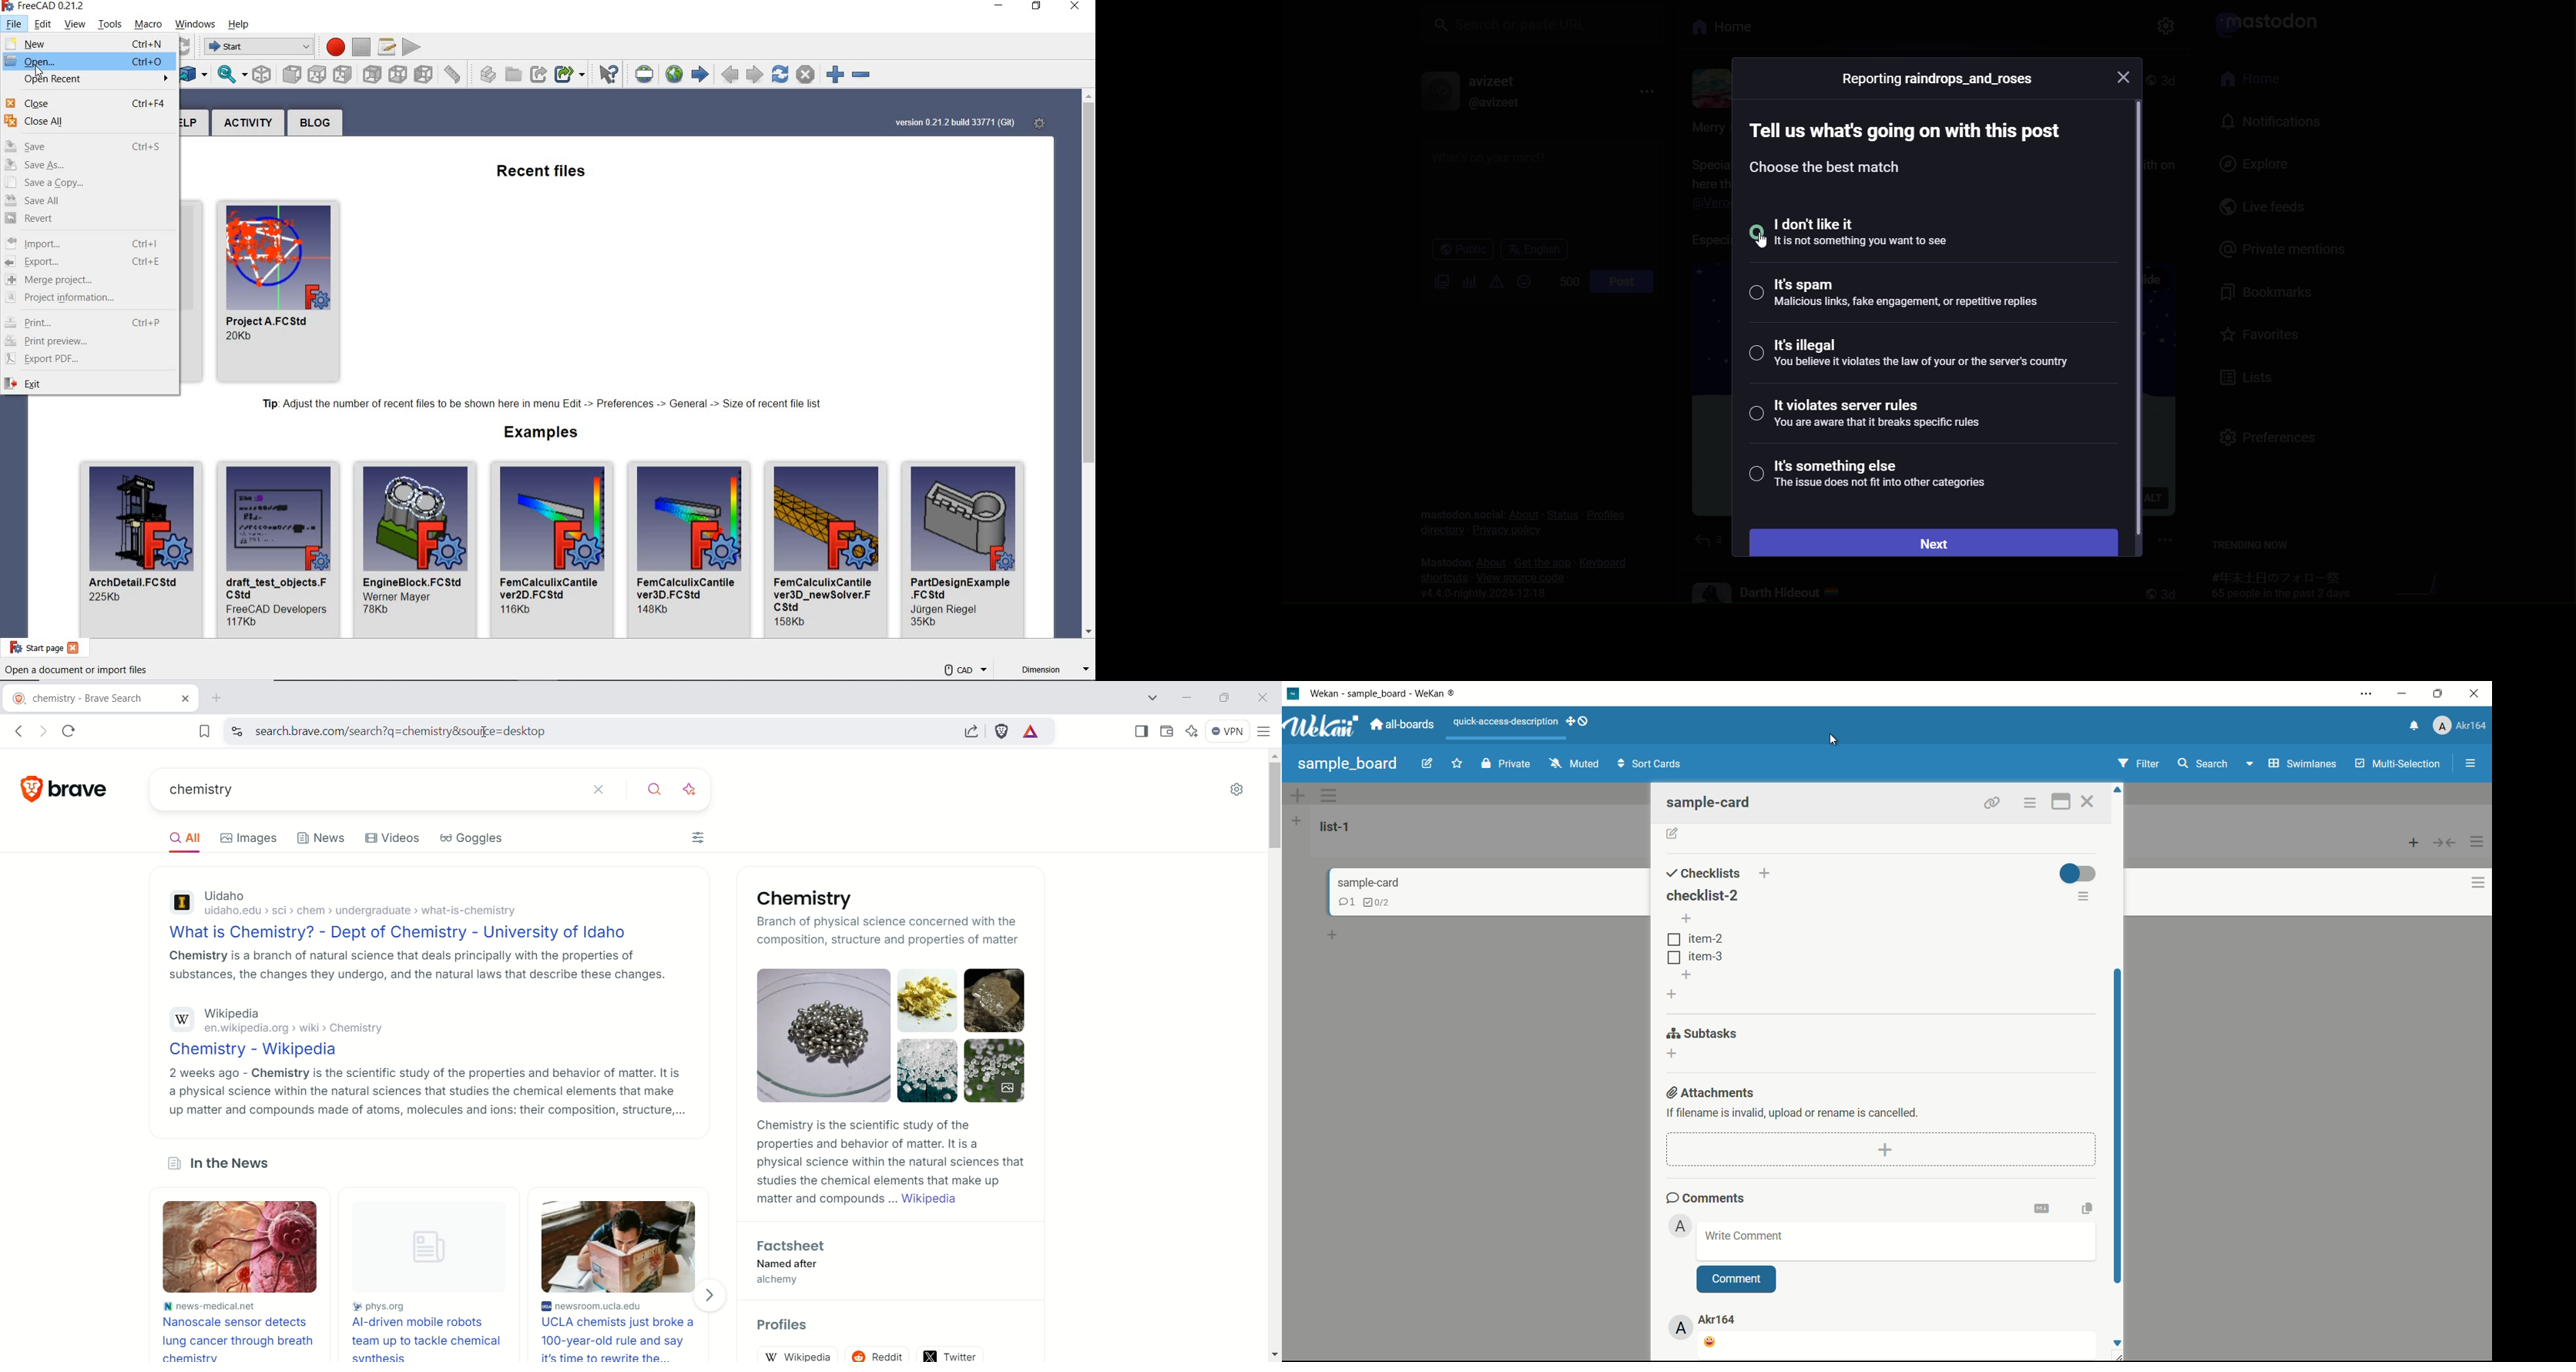 The image size is (2576, 1372). Describe the element at coordinates (949, 609) in the screenshot. I see `dev name` at that location.